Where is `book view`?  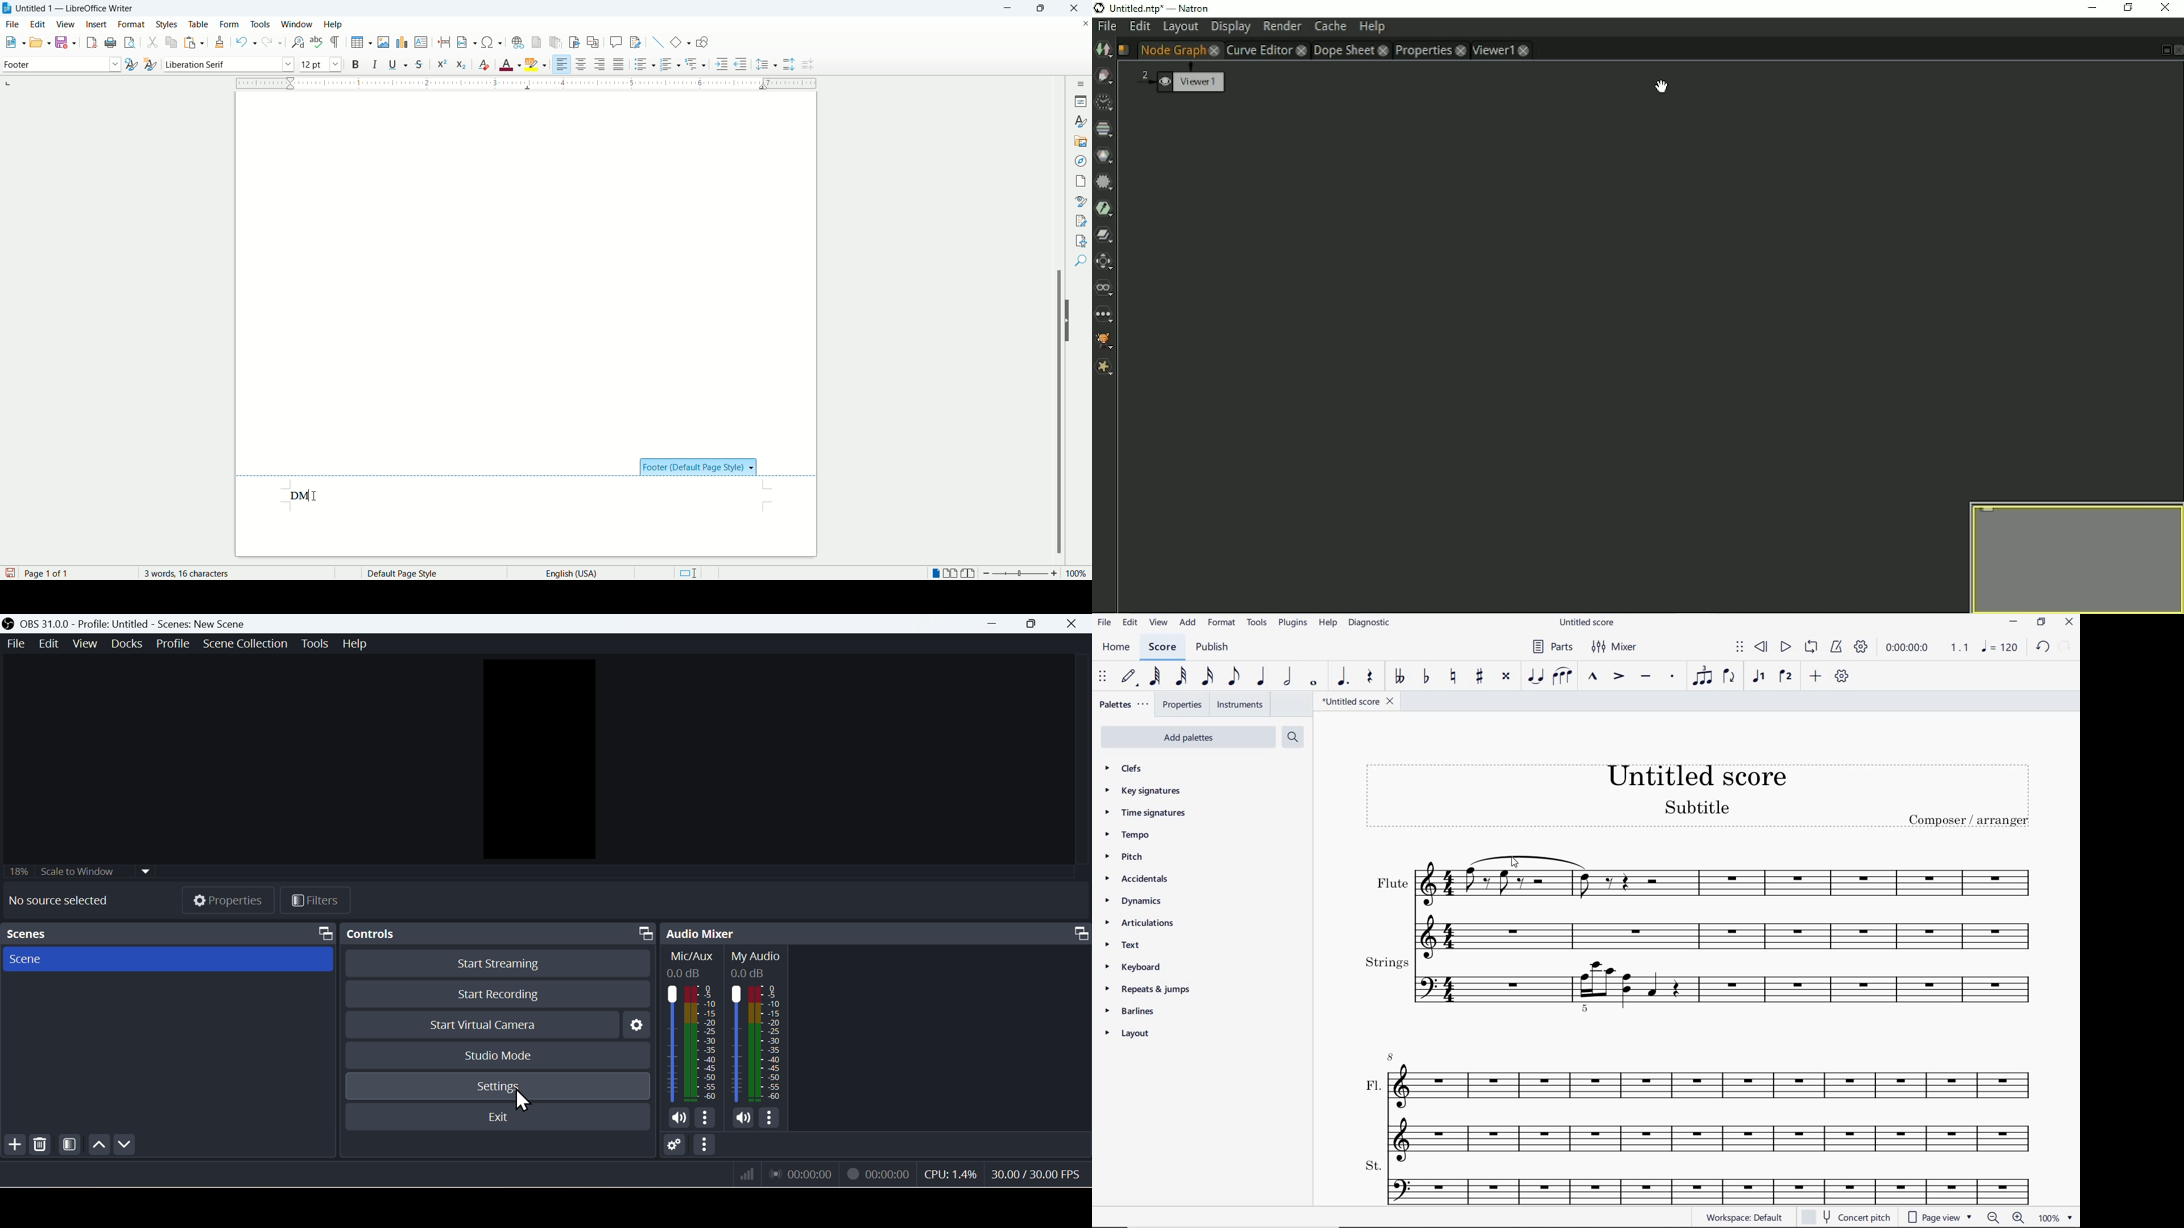 book view is located at coordinates (969, 574).